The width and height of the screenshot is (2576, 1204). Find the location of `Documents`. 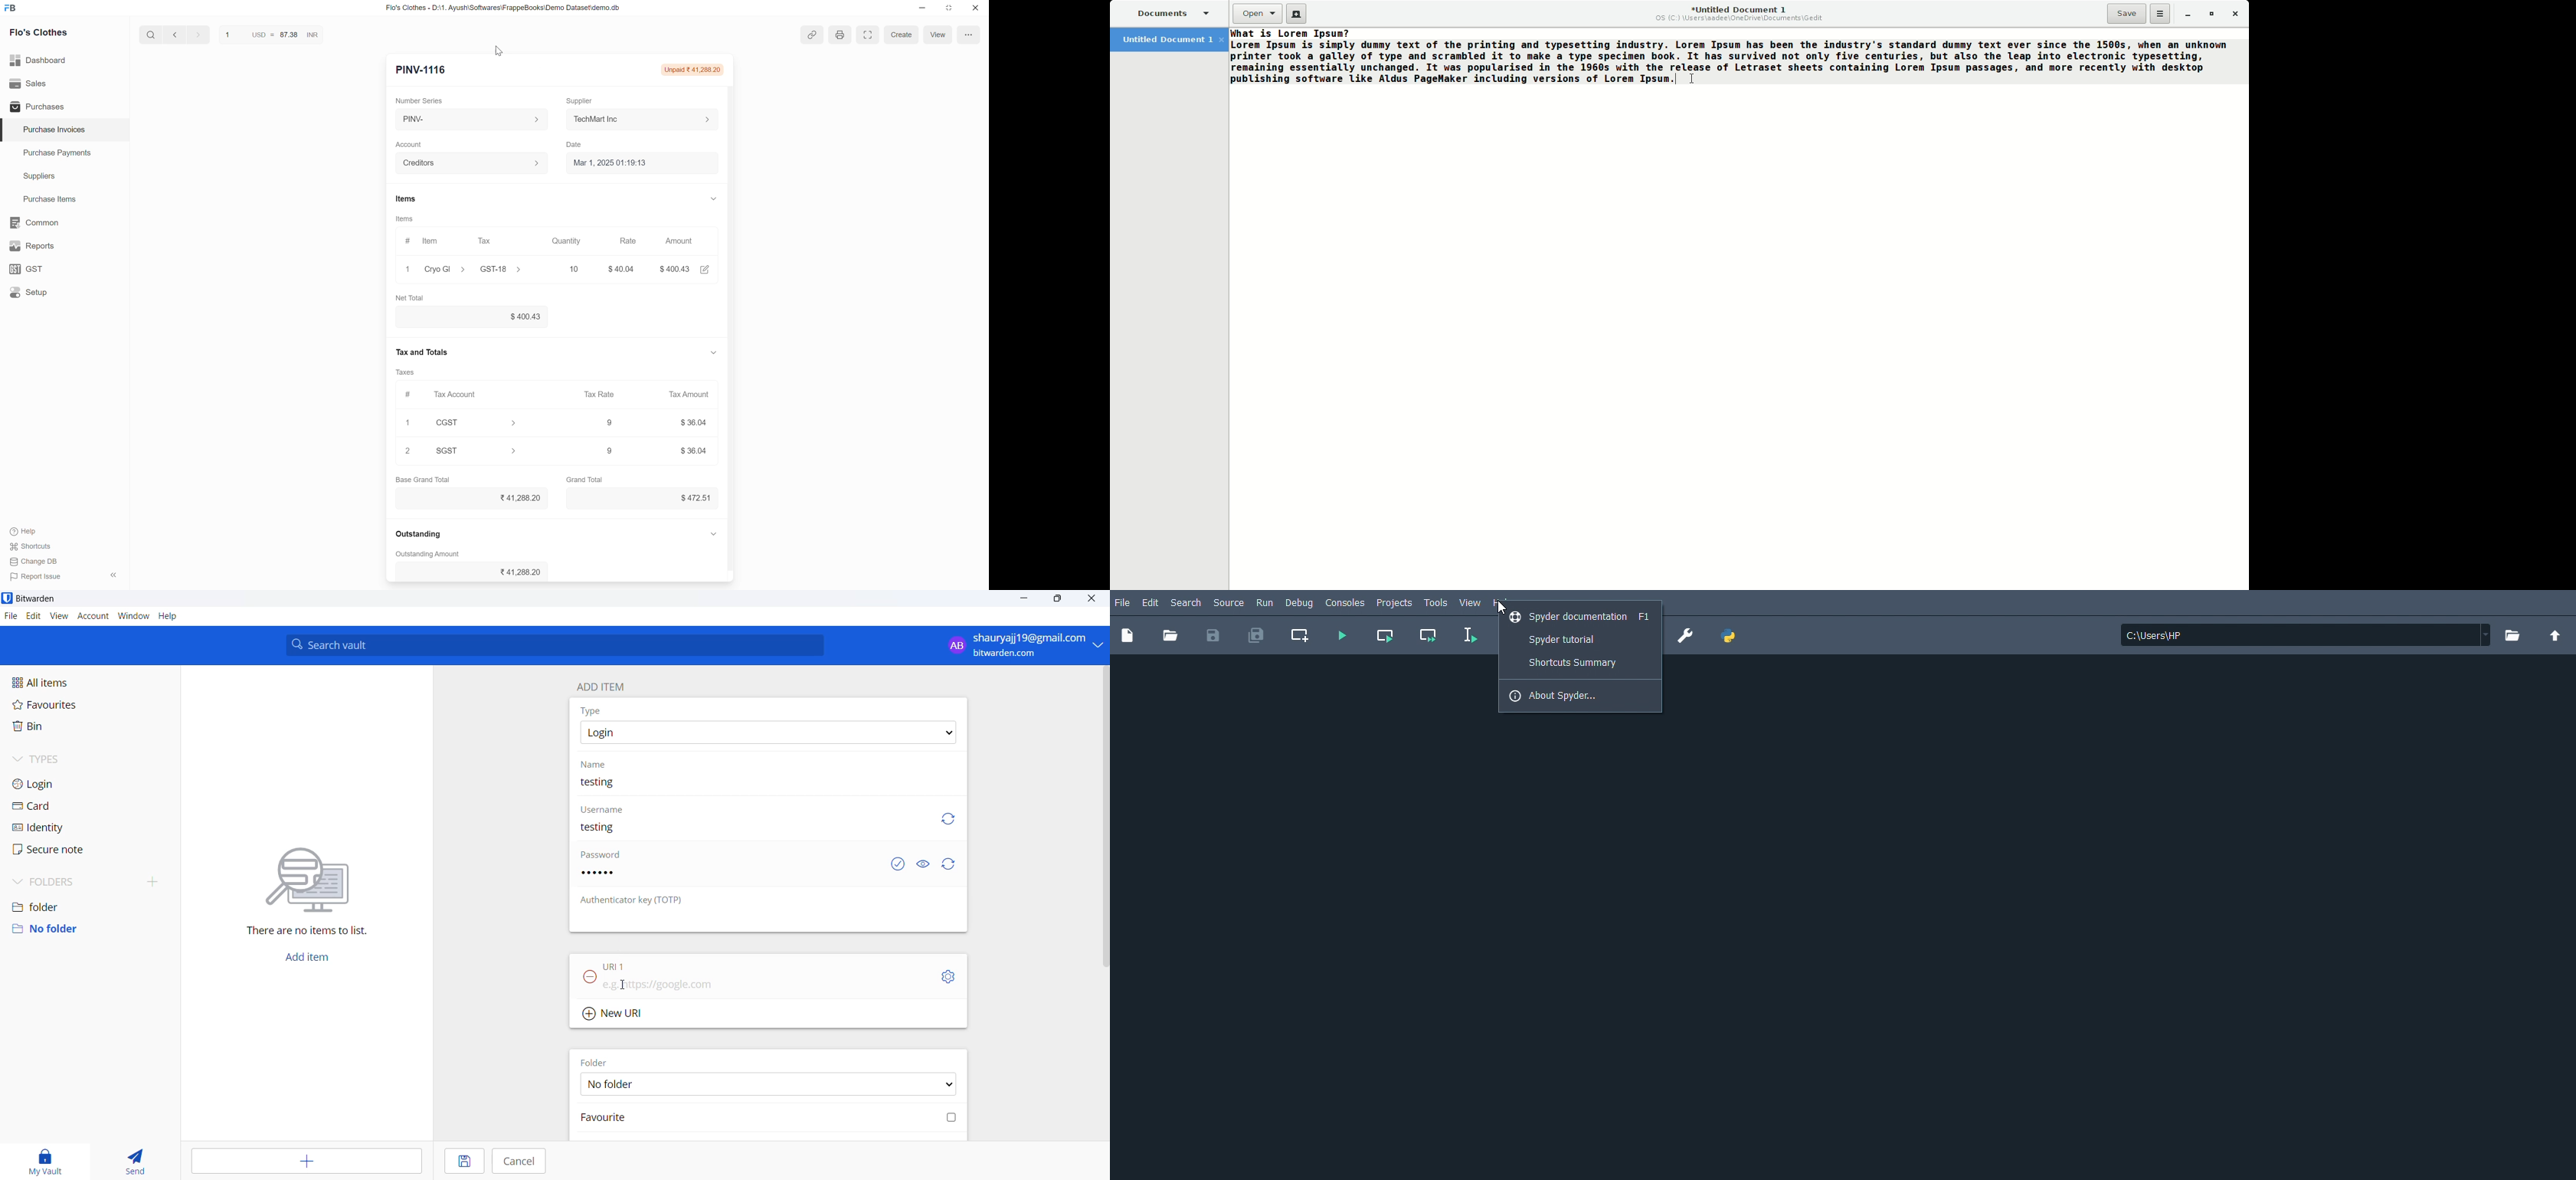

Documents is located at coordinates (1172, 13).